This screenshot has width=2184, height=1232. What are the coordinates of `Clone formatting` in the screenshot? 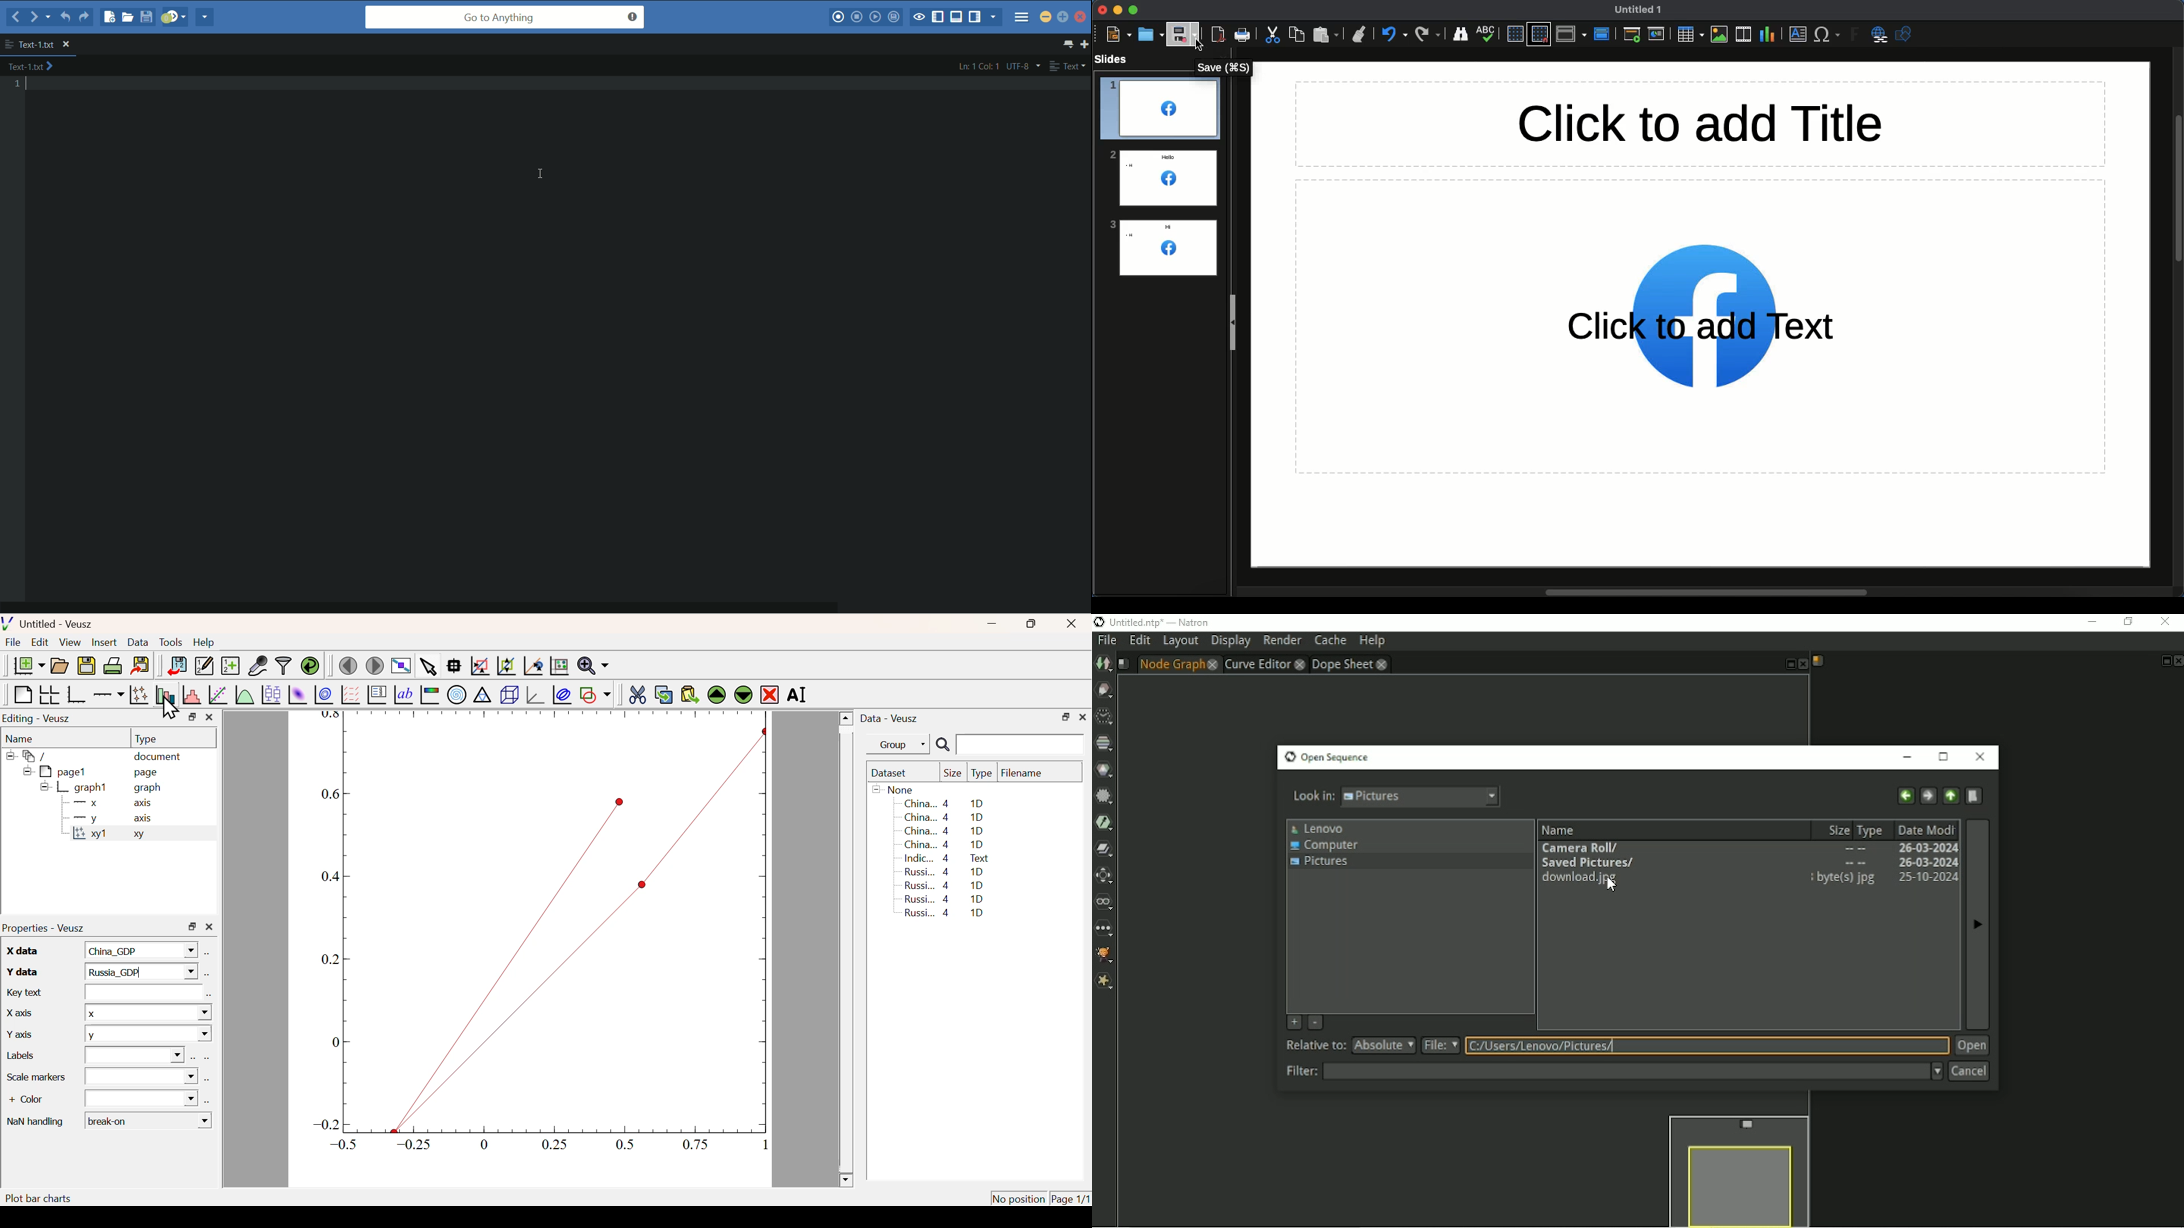 It's located at (1361, 35).